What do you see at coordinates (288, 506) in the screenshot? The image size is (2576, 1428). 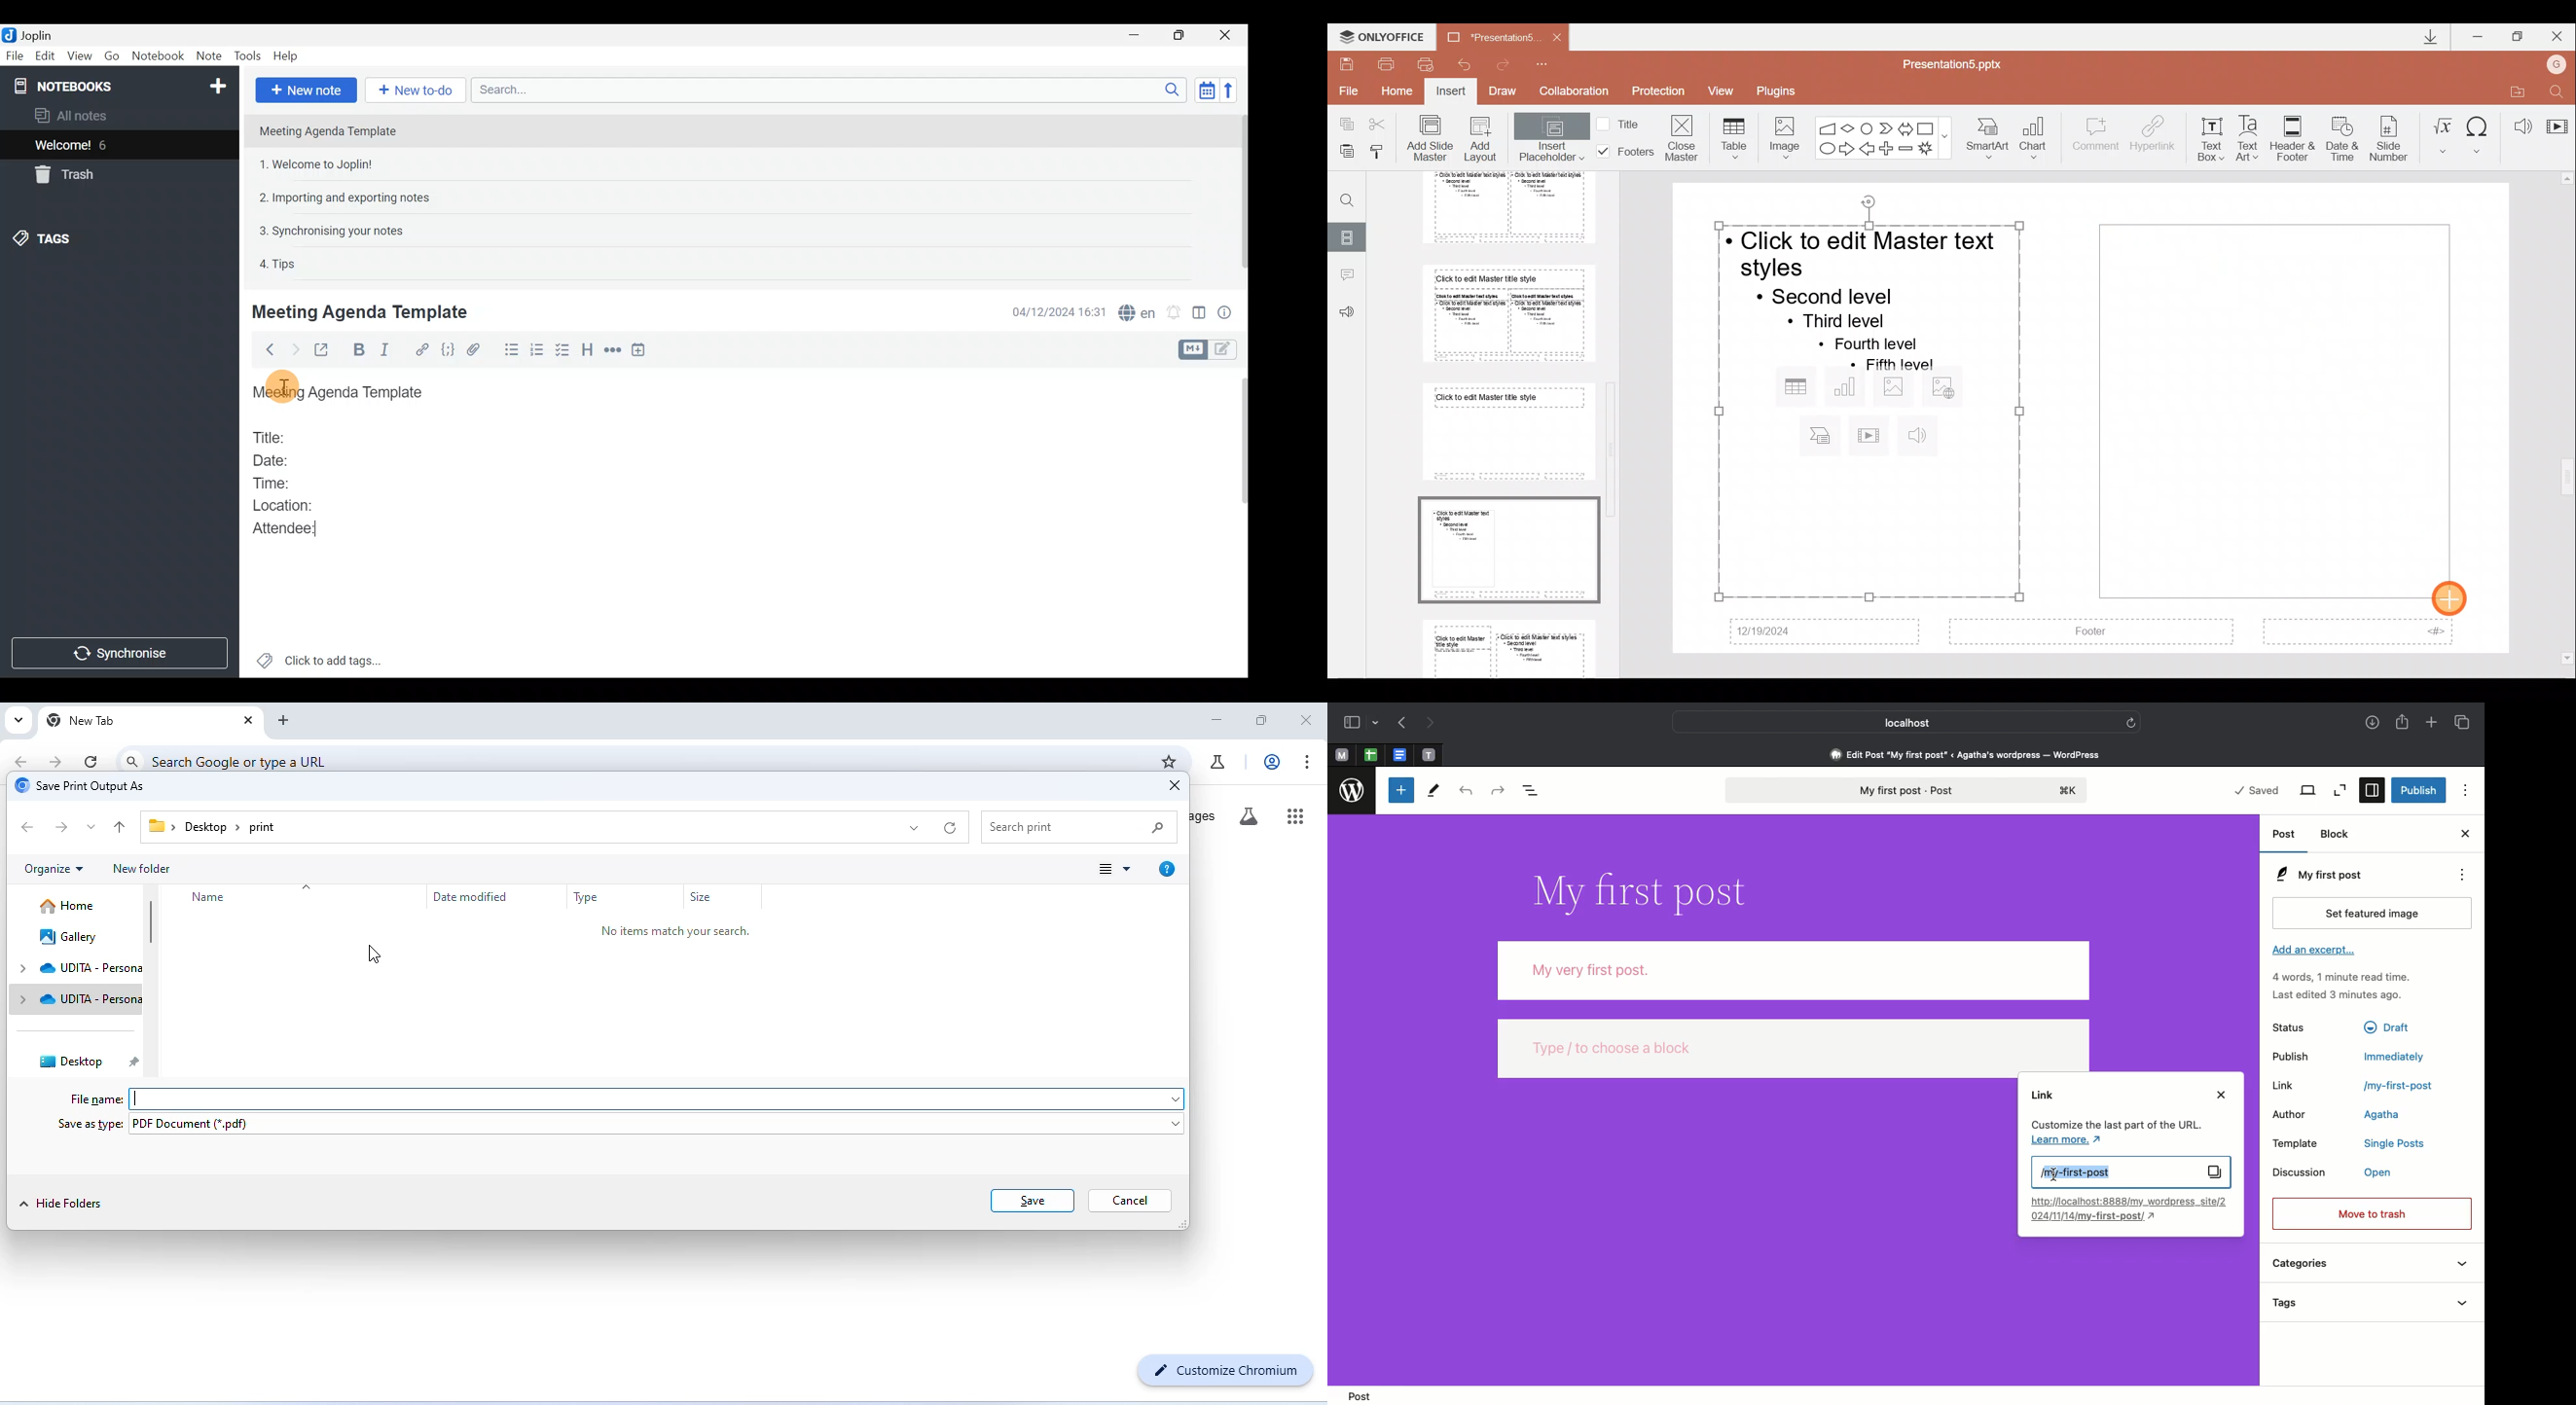 I see `Location:` at bounding box center [288, 506].